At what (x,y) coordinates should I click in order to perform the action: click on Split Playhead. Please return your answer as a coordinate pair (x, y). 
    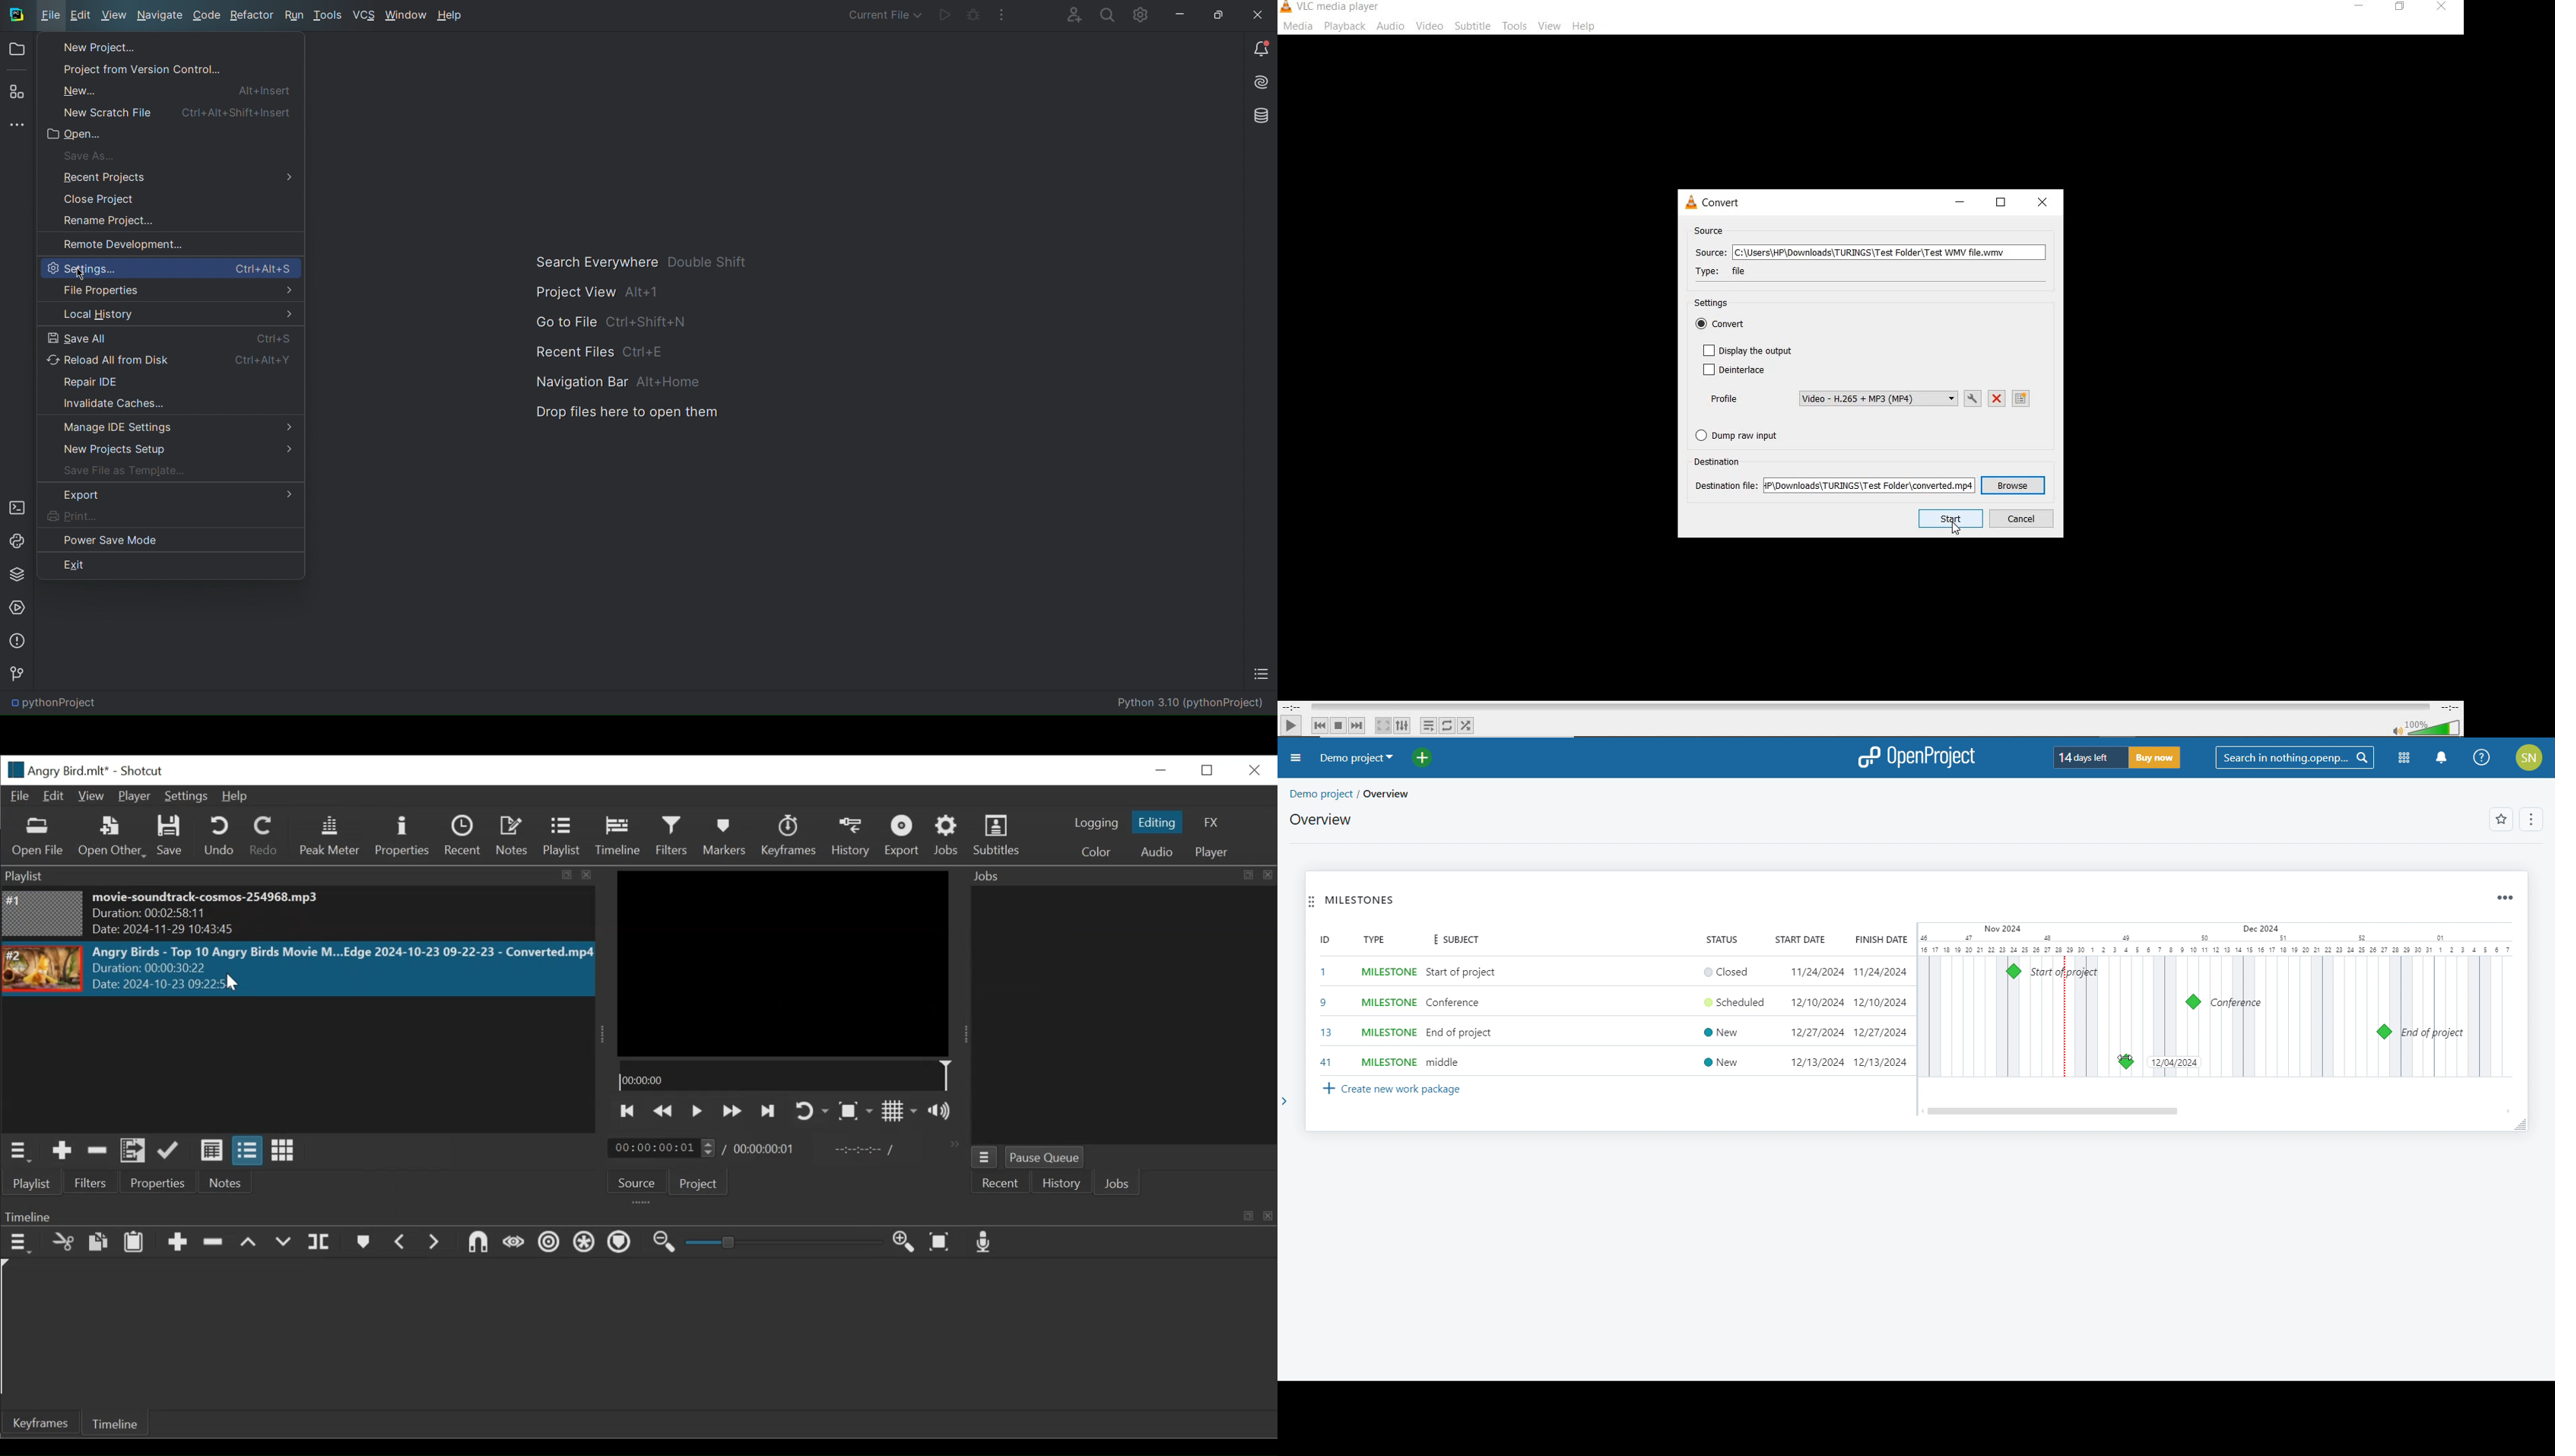
    Looking at the image, I should click on (319, 1243).